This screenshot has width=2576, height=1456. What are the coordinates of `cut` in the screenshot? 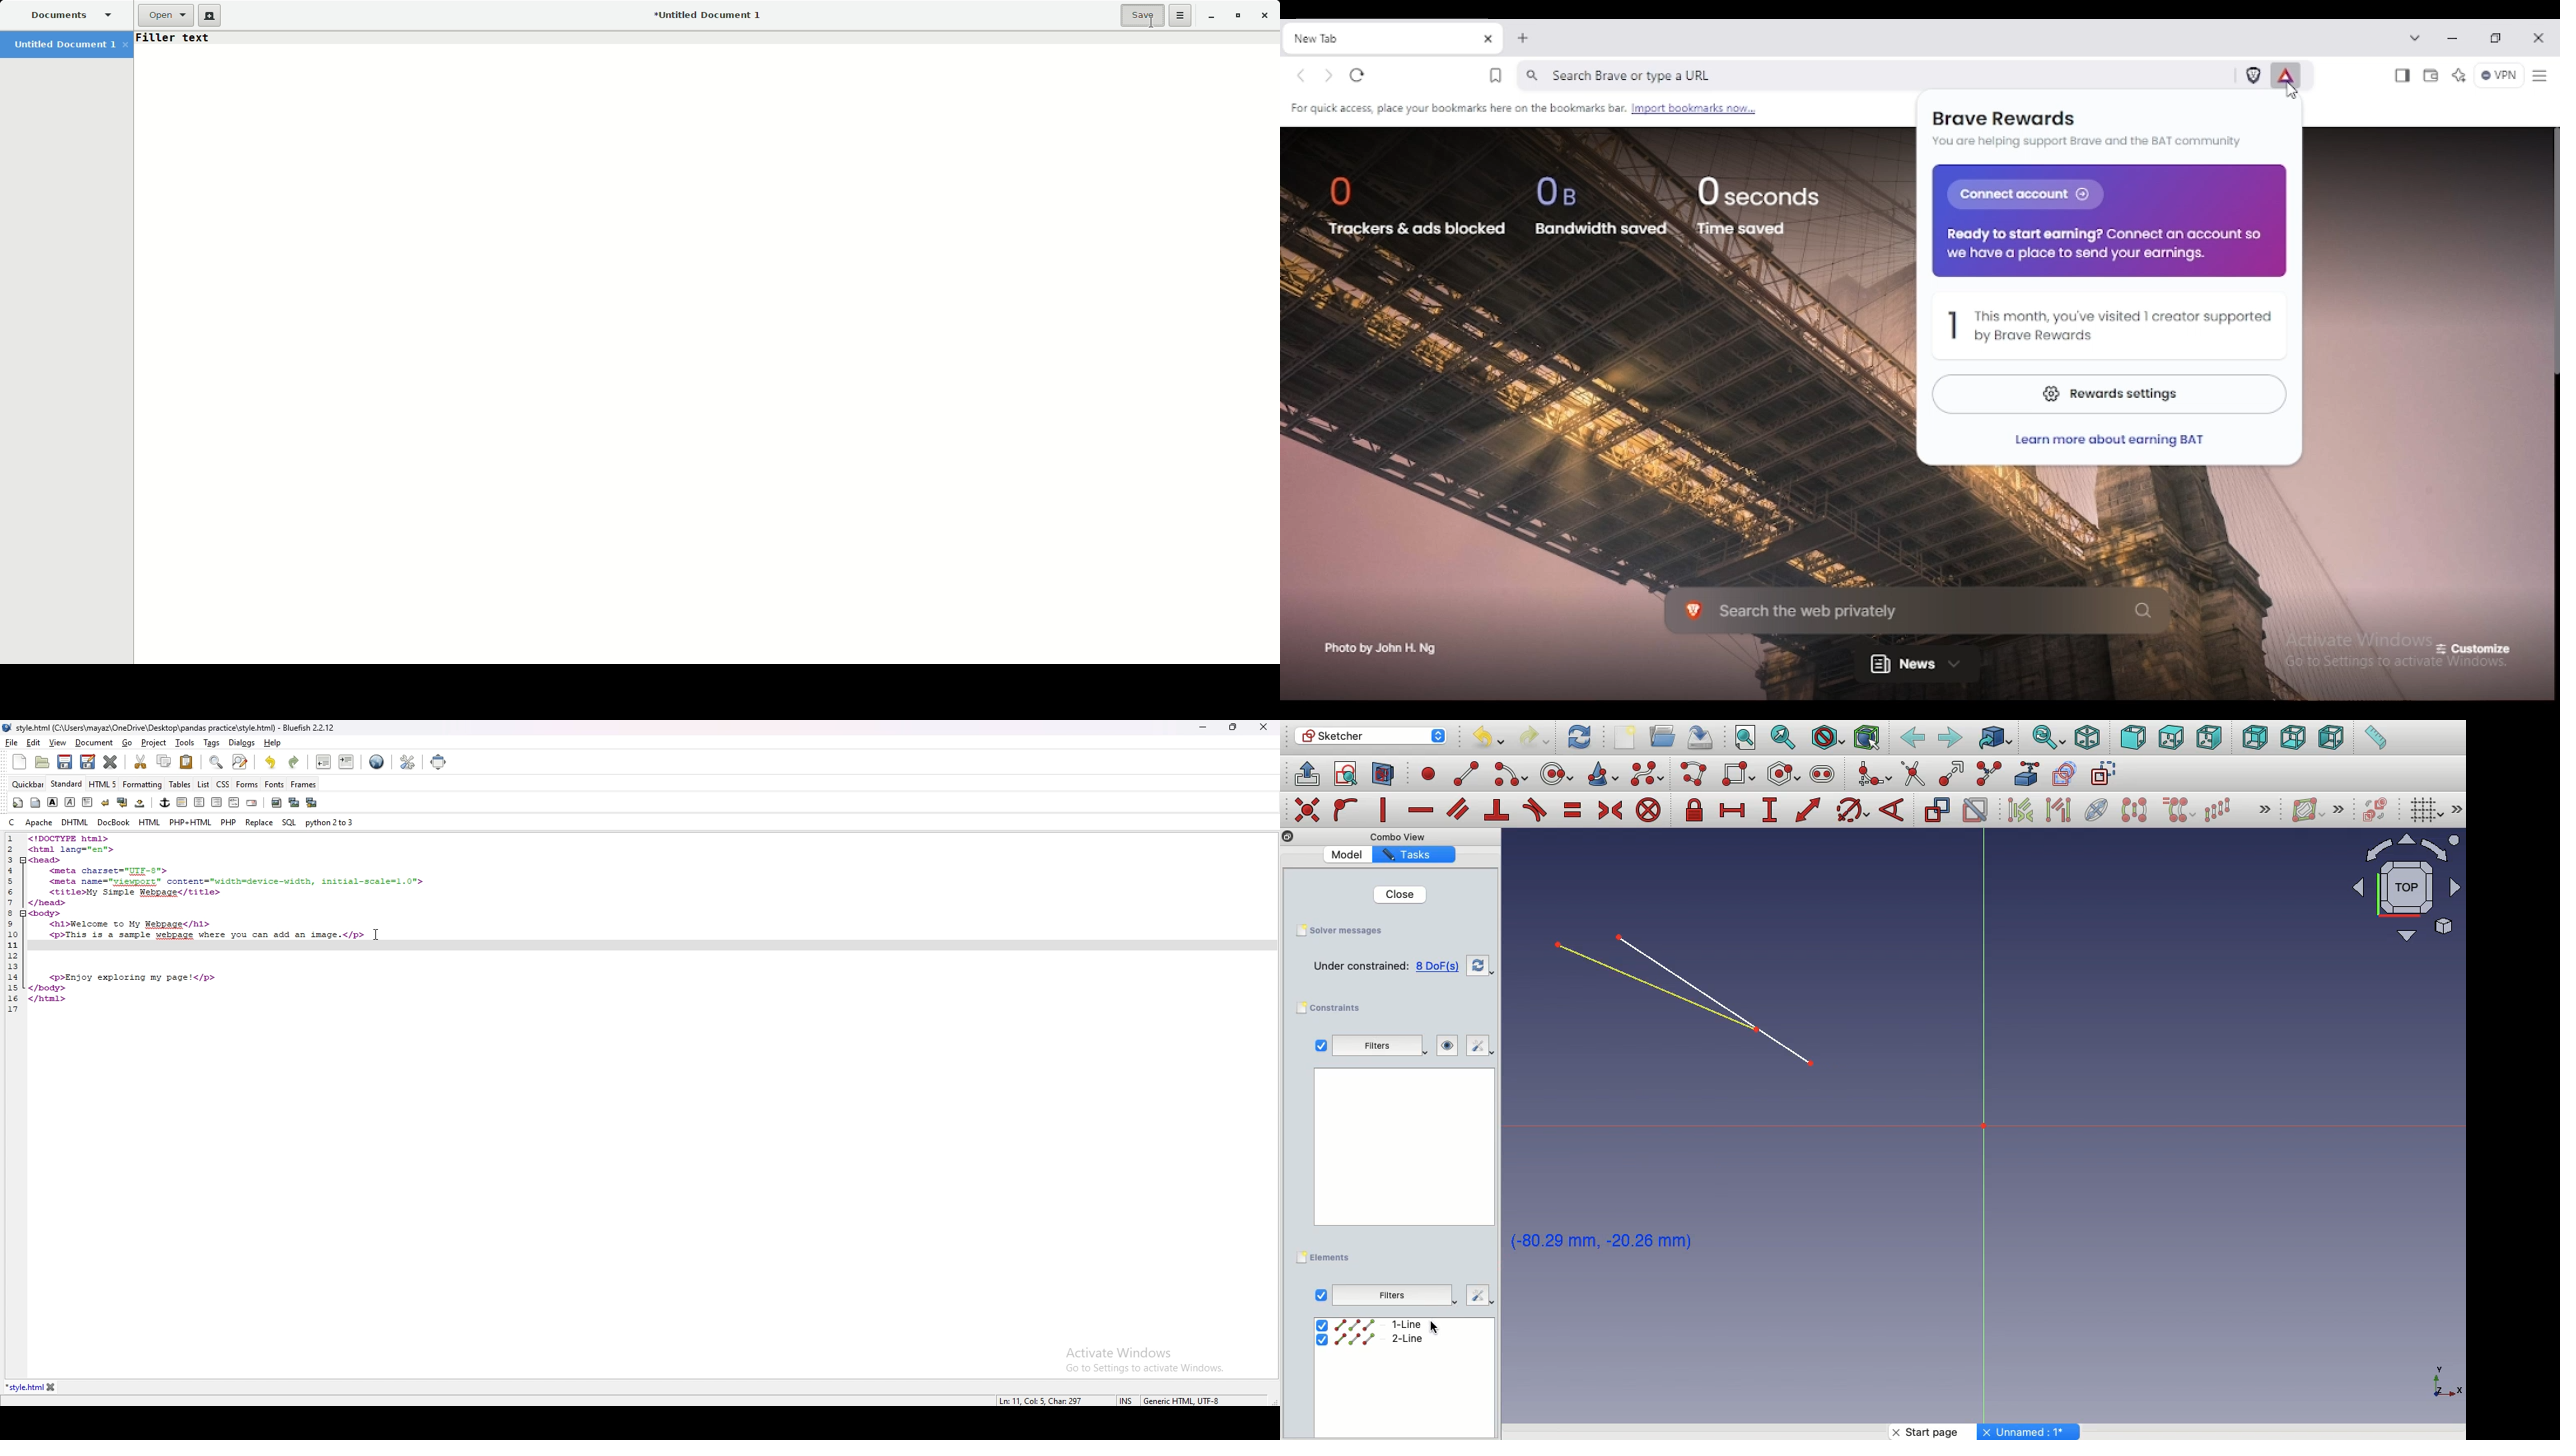 It's located at (139, 762).